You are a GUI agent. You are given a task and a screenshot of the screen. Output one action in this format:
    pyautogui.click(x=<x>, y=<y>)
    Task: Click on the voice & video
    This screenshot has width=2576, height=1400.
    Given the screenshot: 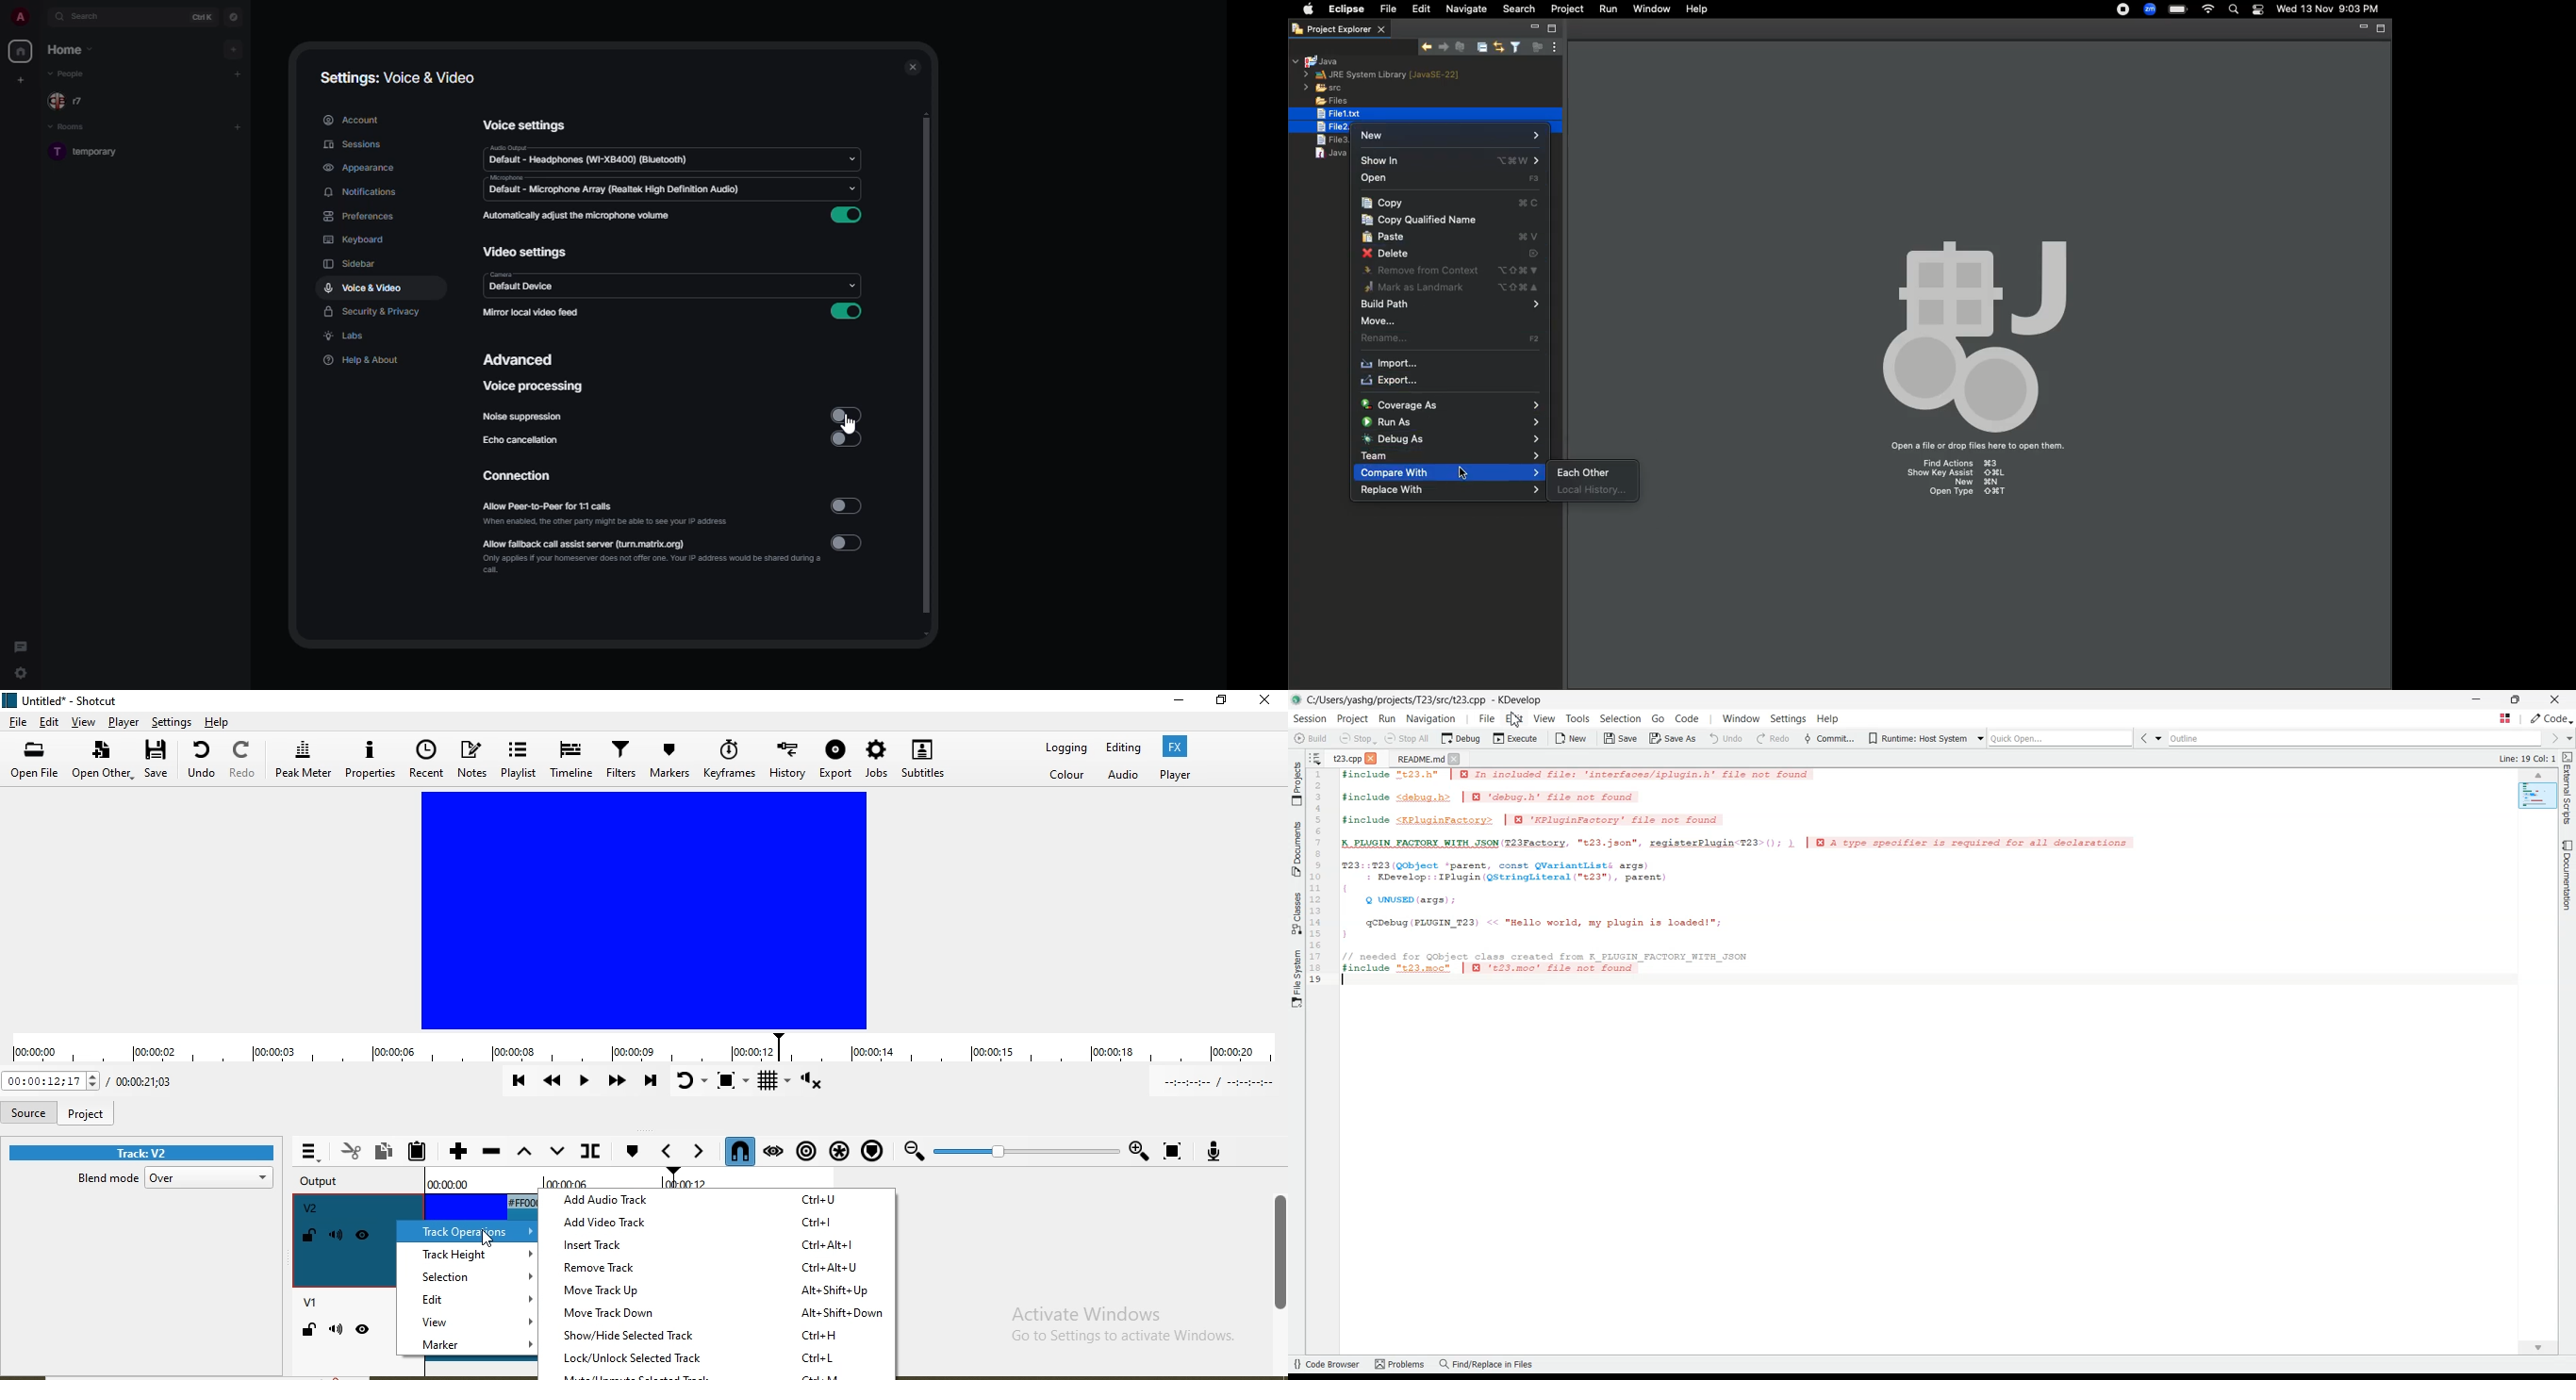 What is the action you would take?
    pyautogui.click(x=367, y=288)
    